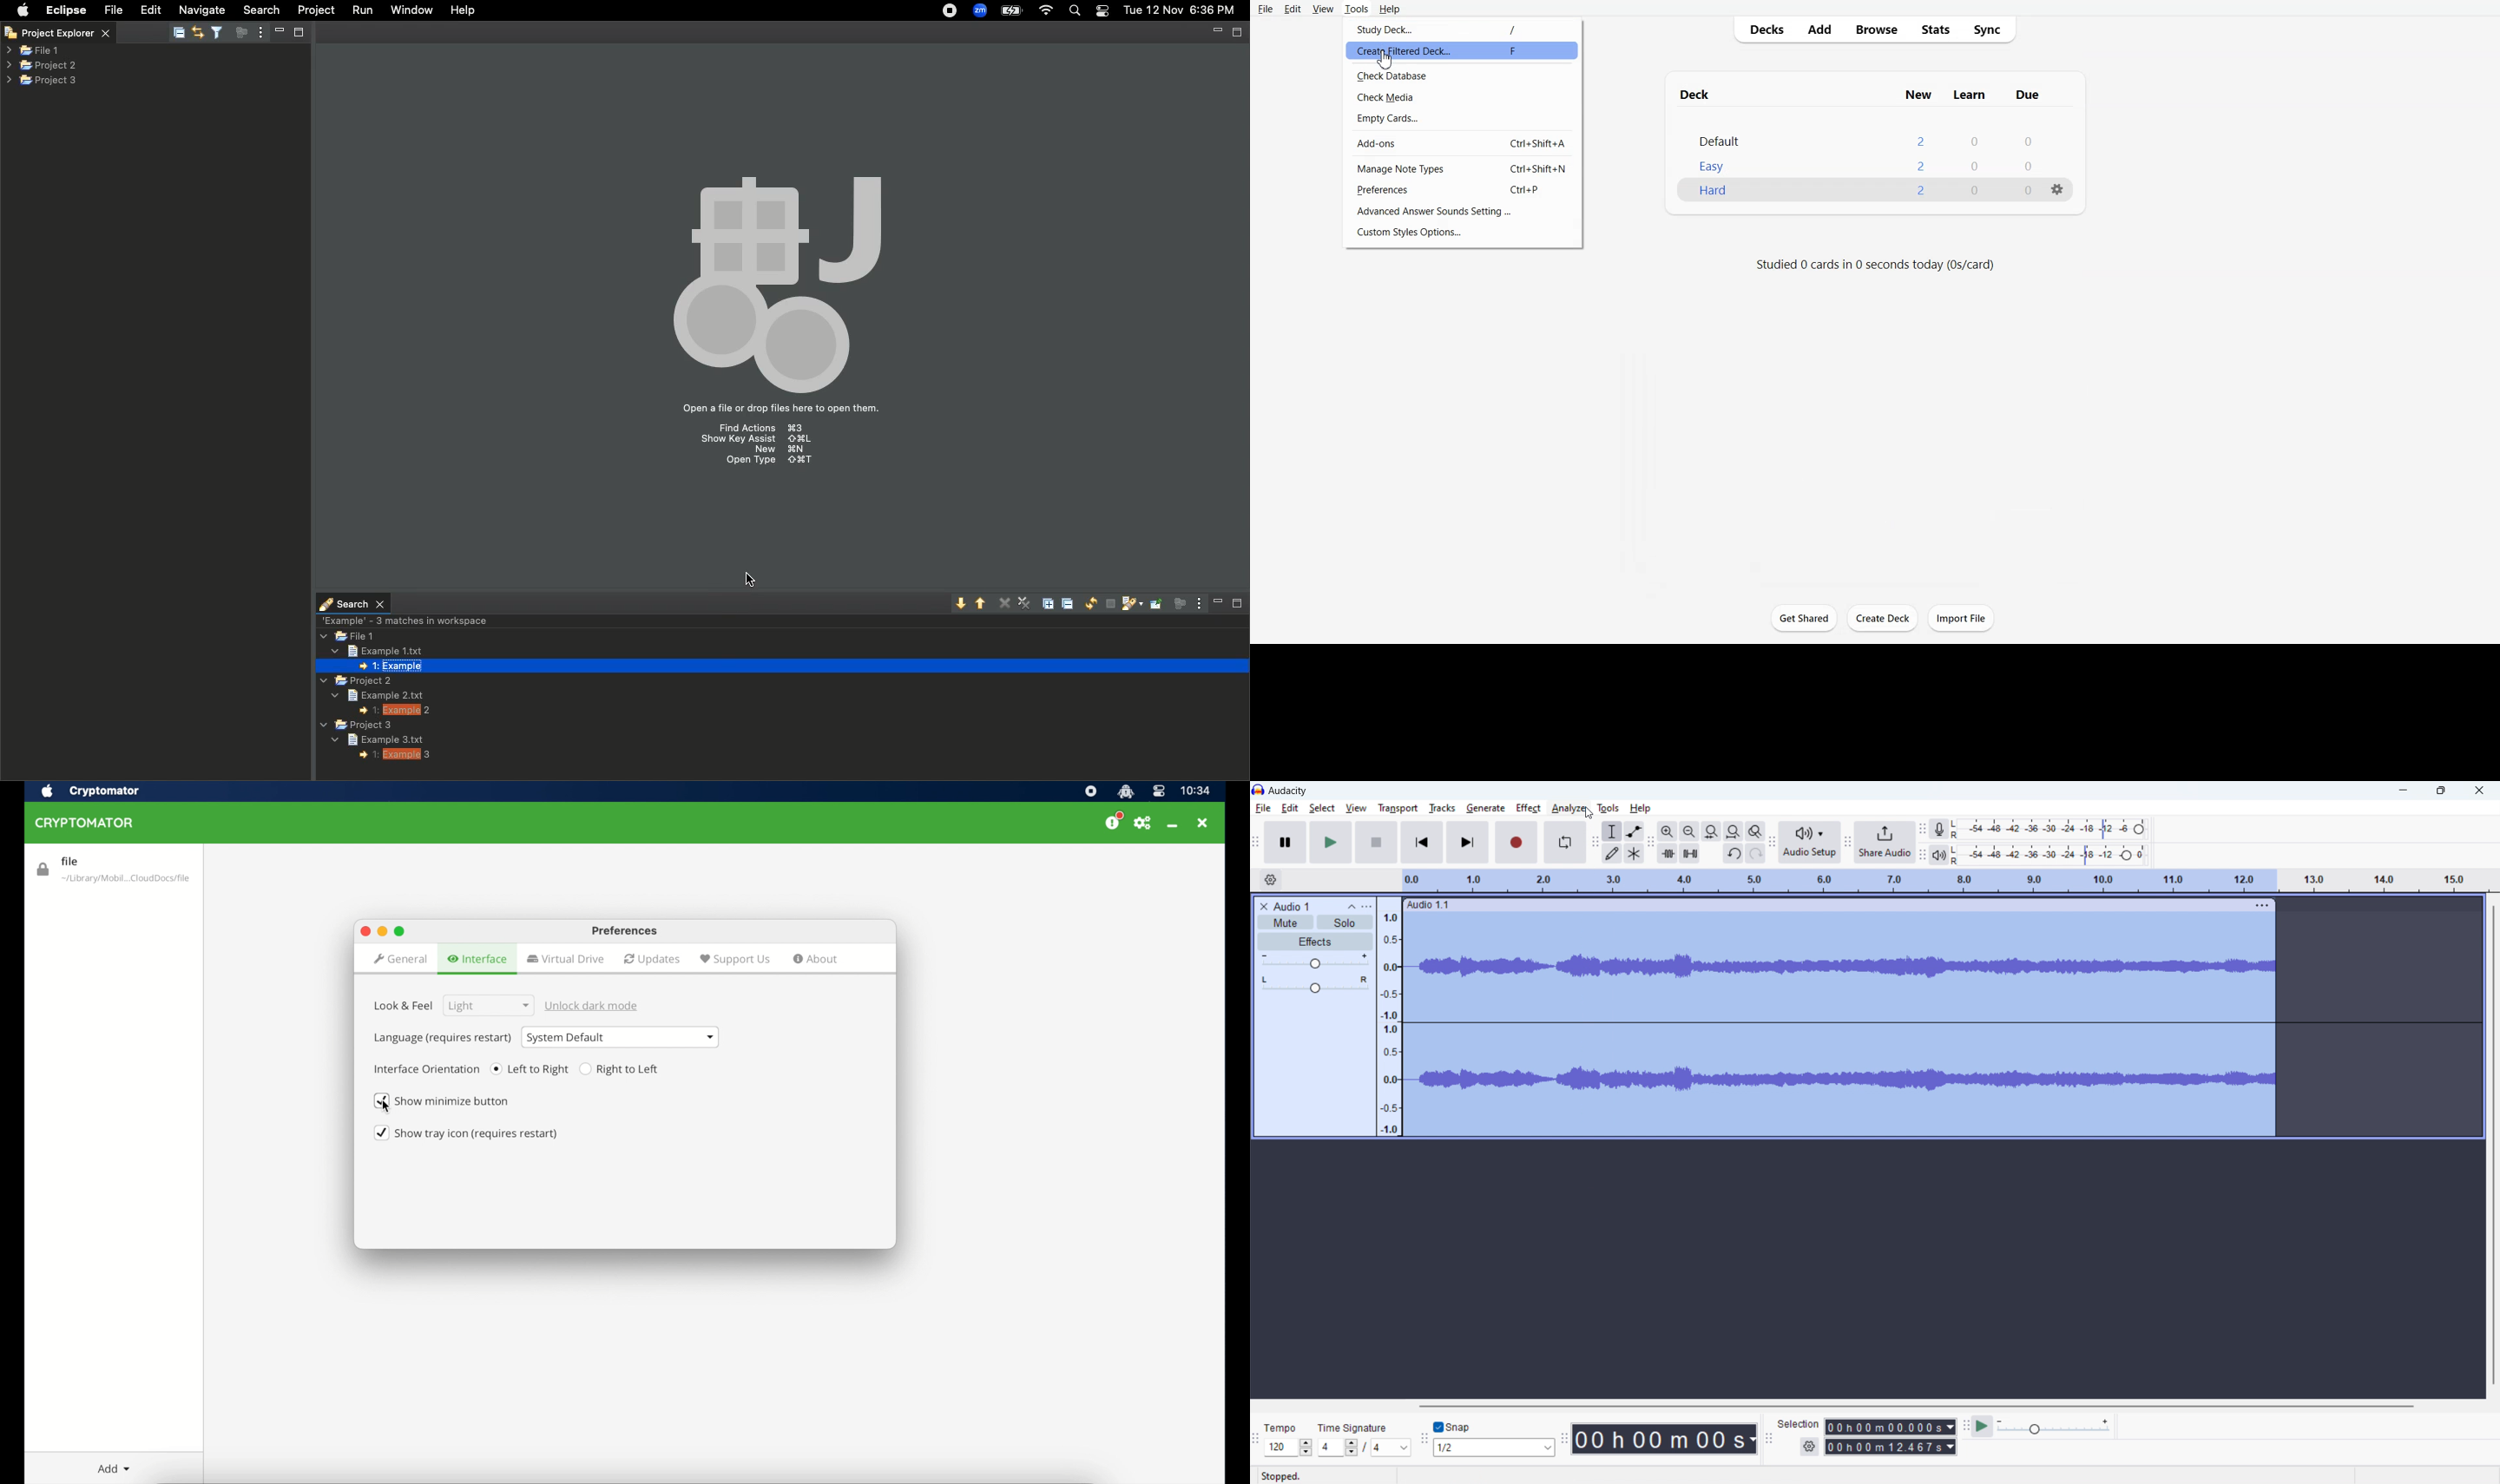 This screenshot has height=1484, width=2520. Describe the element at coordinates (1458, 53) in the screenshot. I see `Create Filtered Deck` at that location.